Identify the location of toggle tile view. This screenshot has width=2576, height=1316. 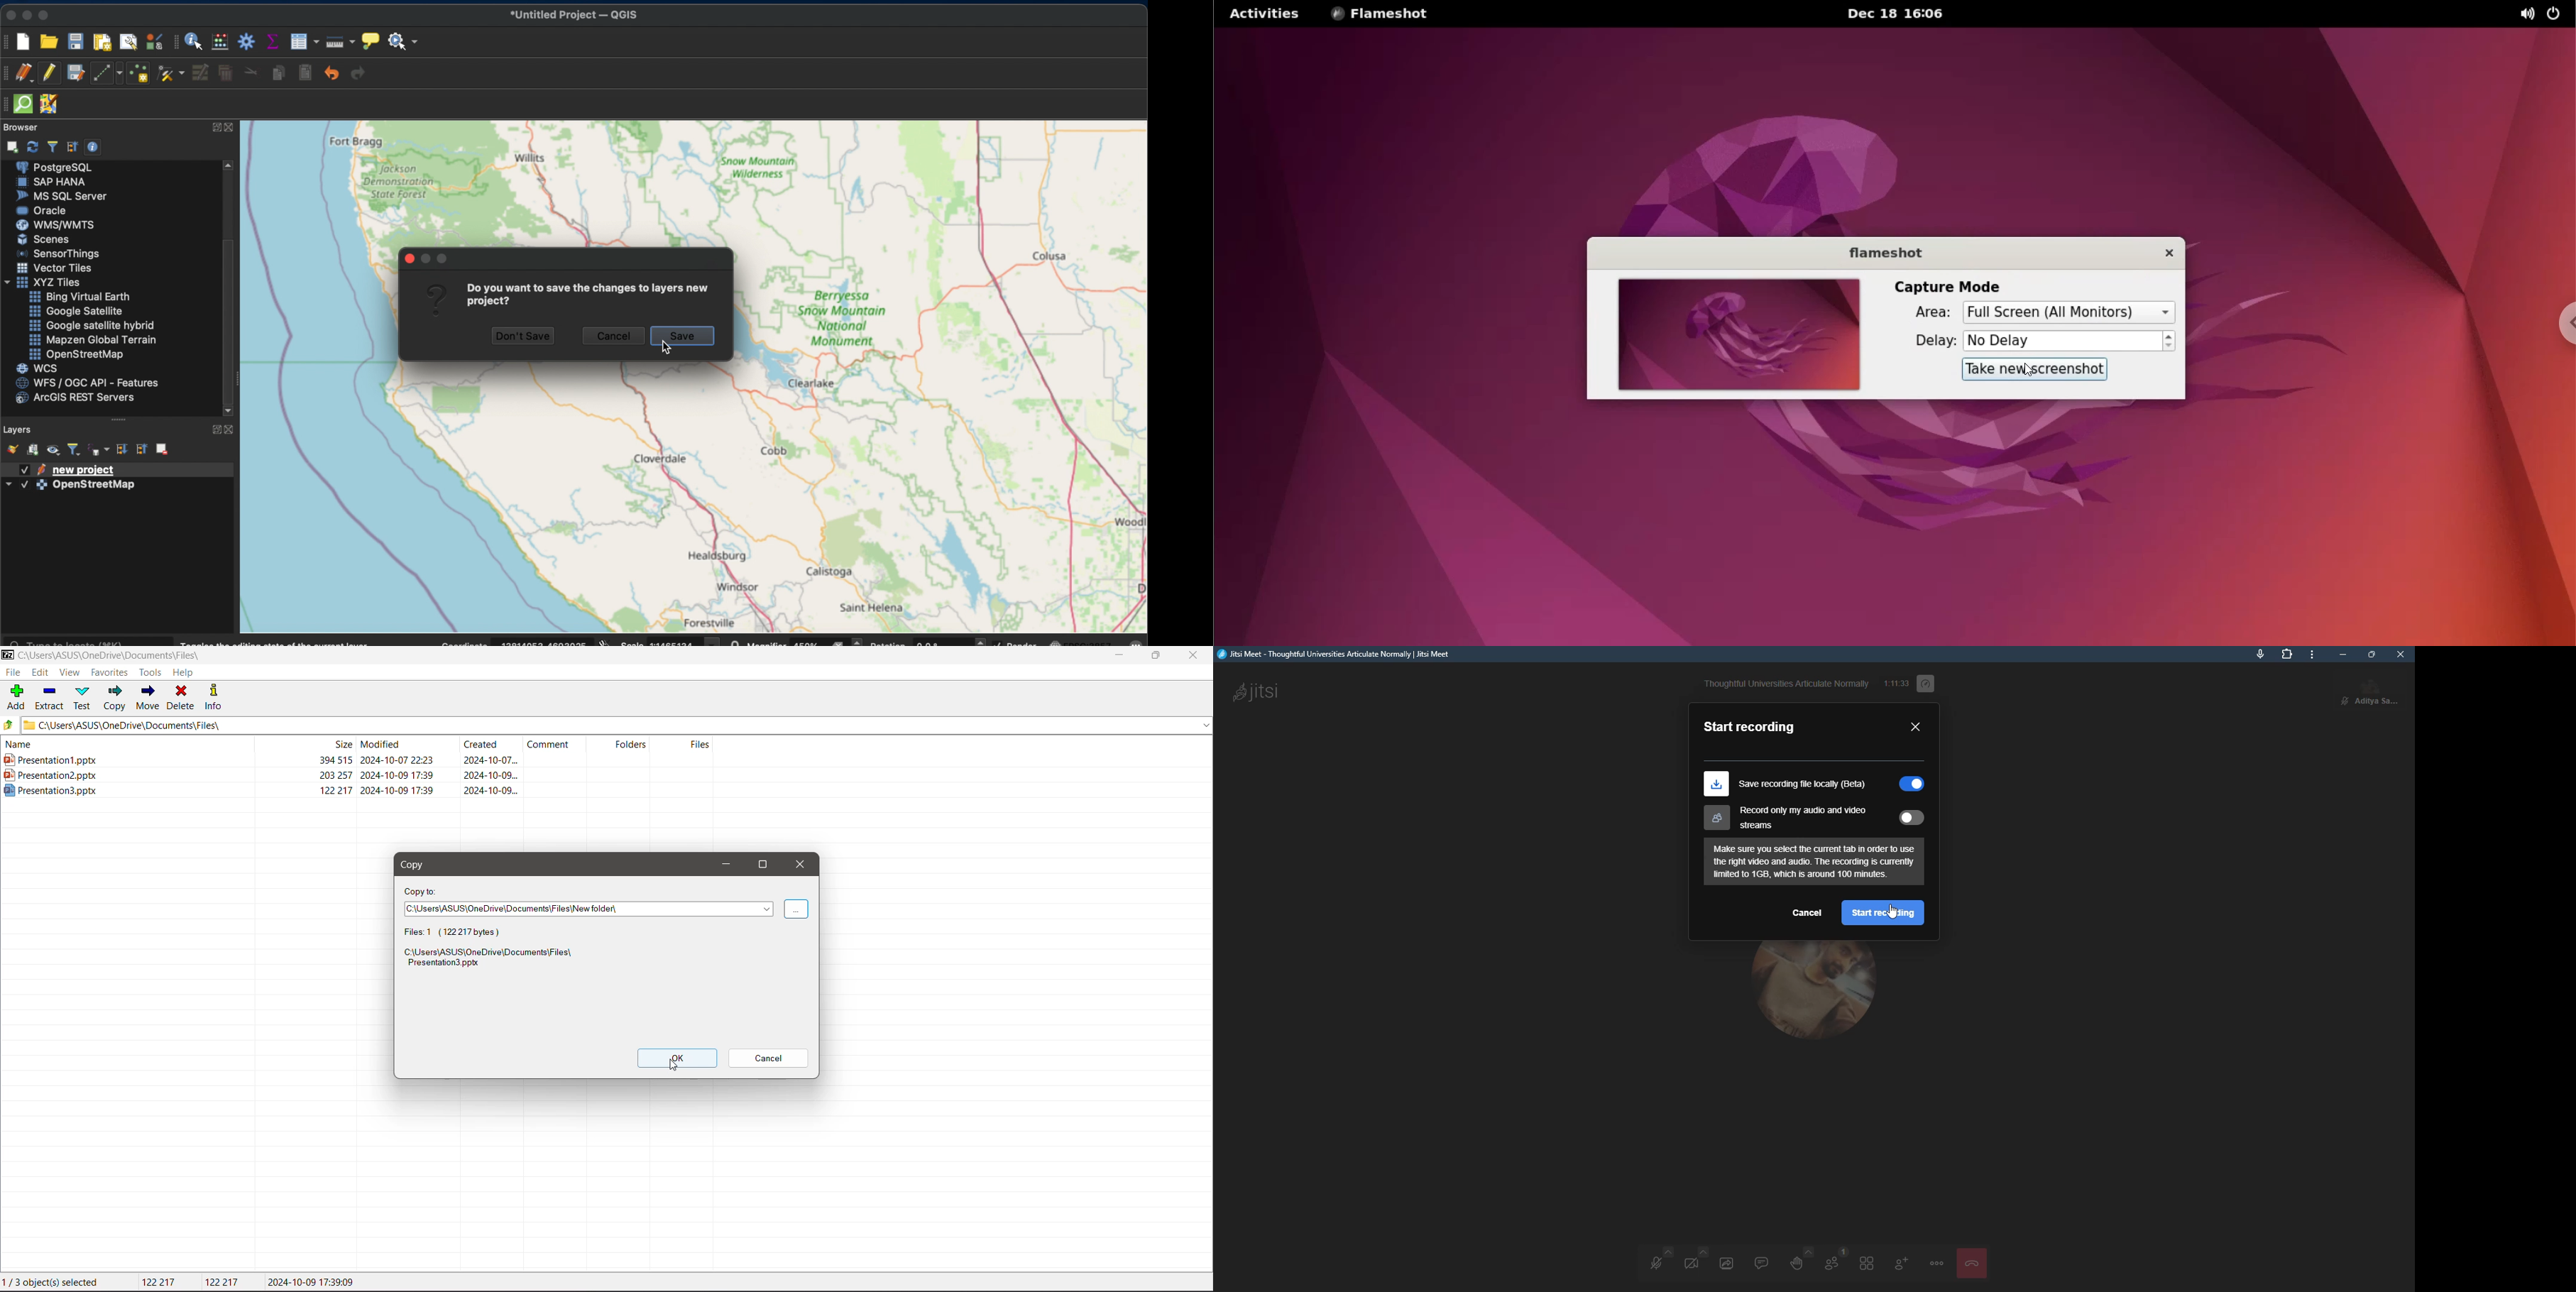
(1867, 1264).